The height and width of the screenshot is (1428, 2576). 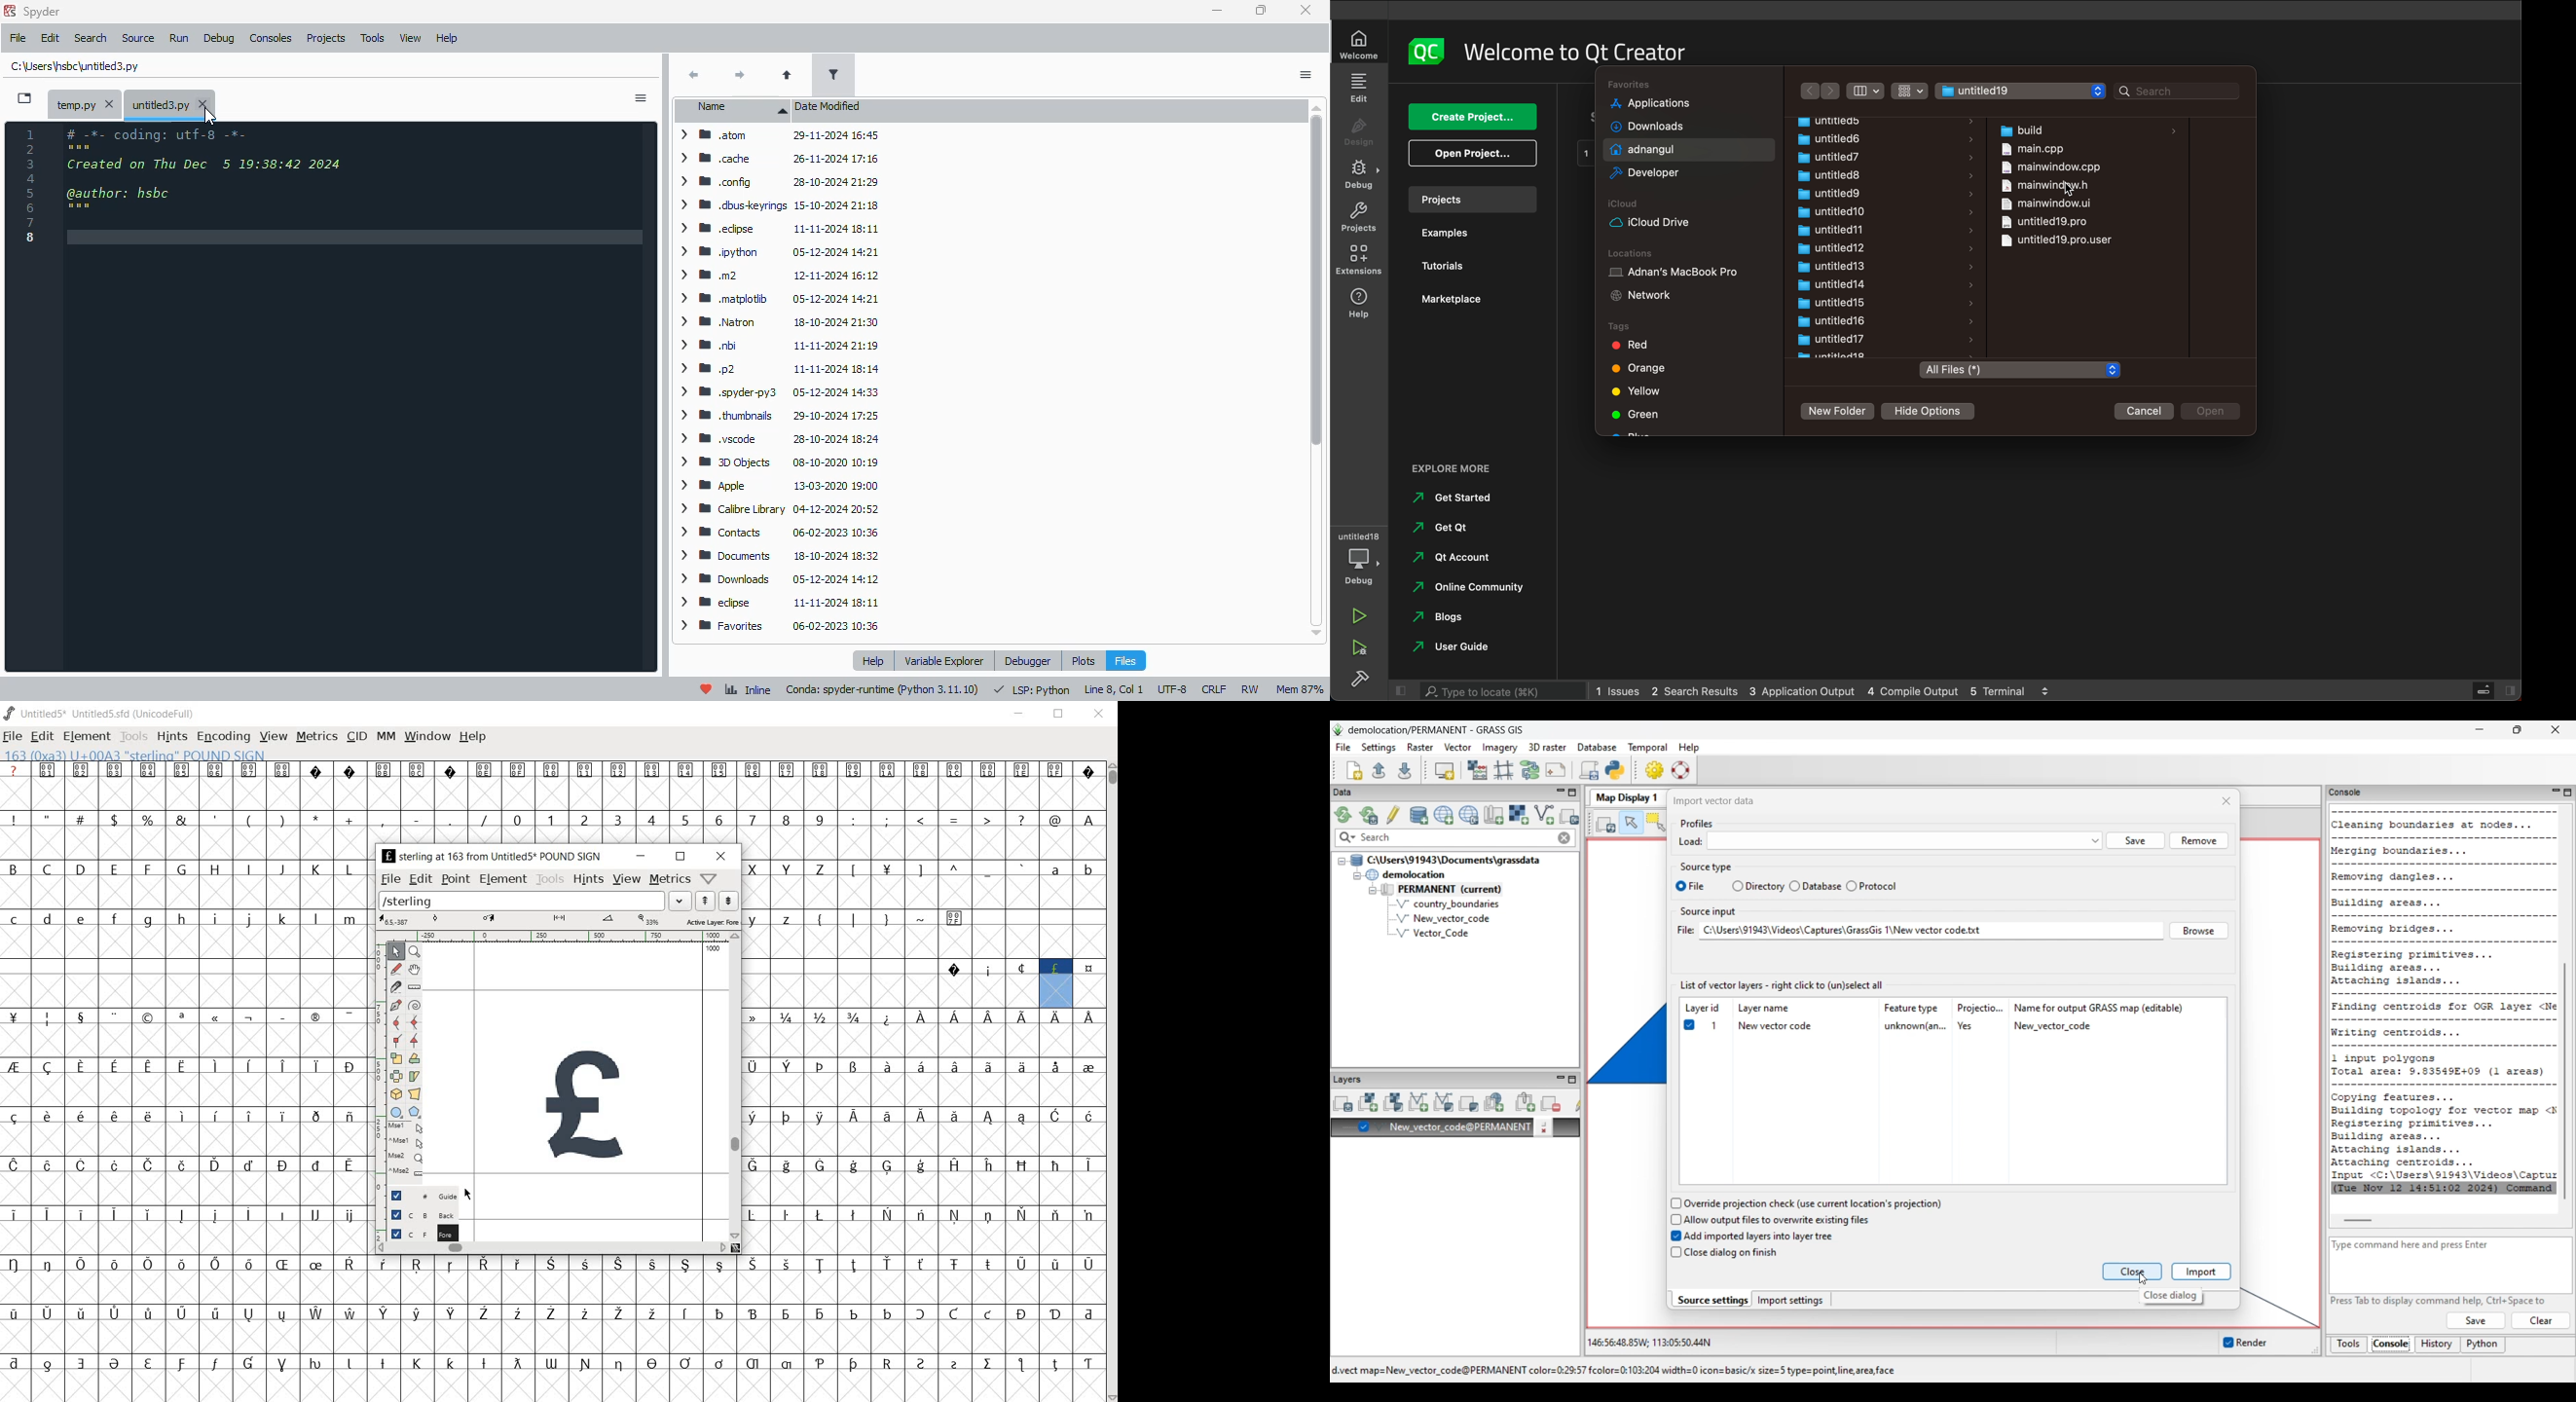 I want to click on Symbol, so click(x=754, y=770).